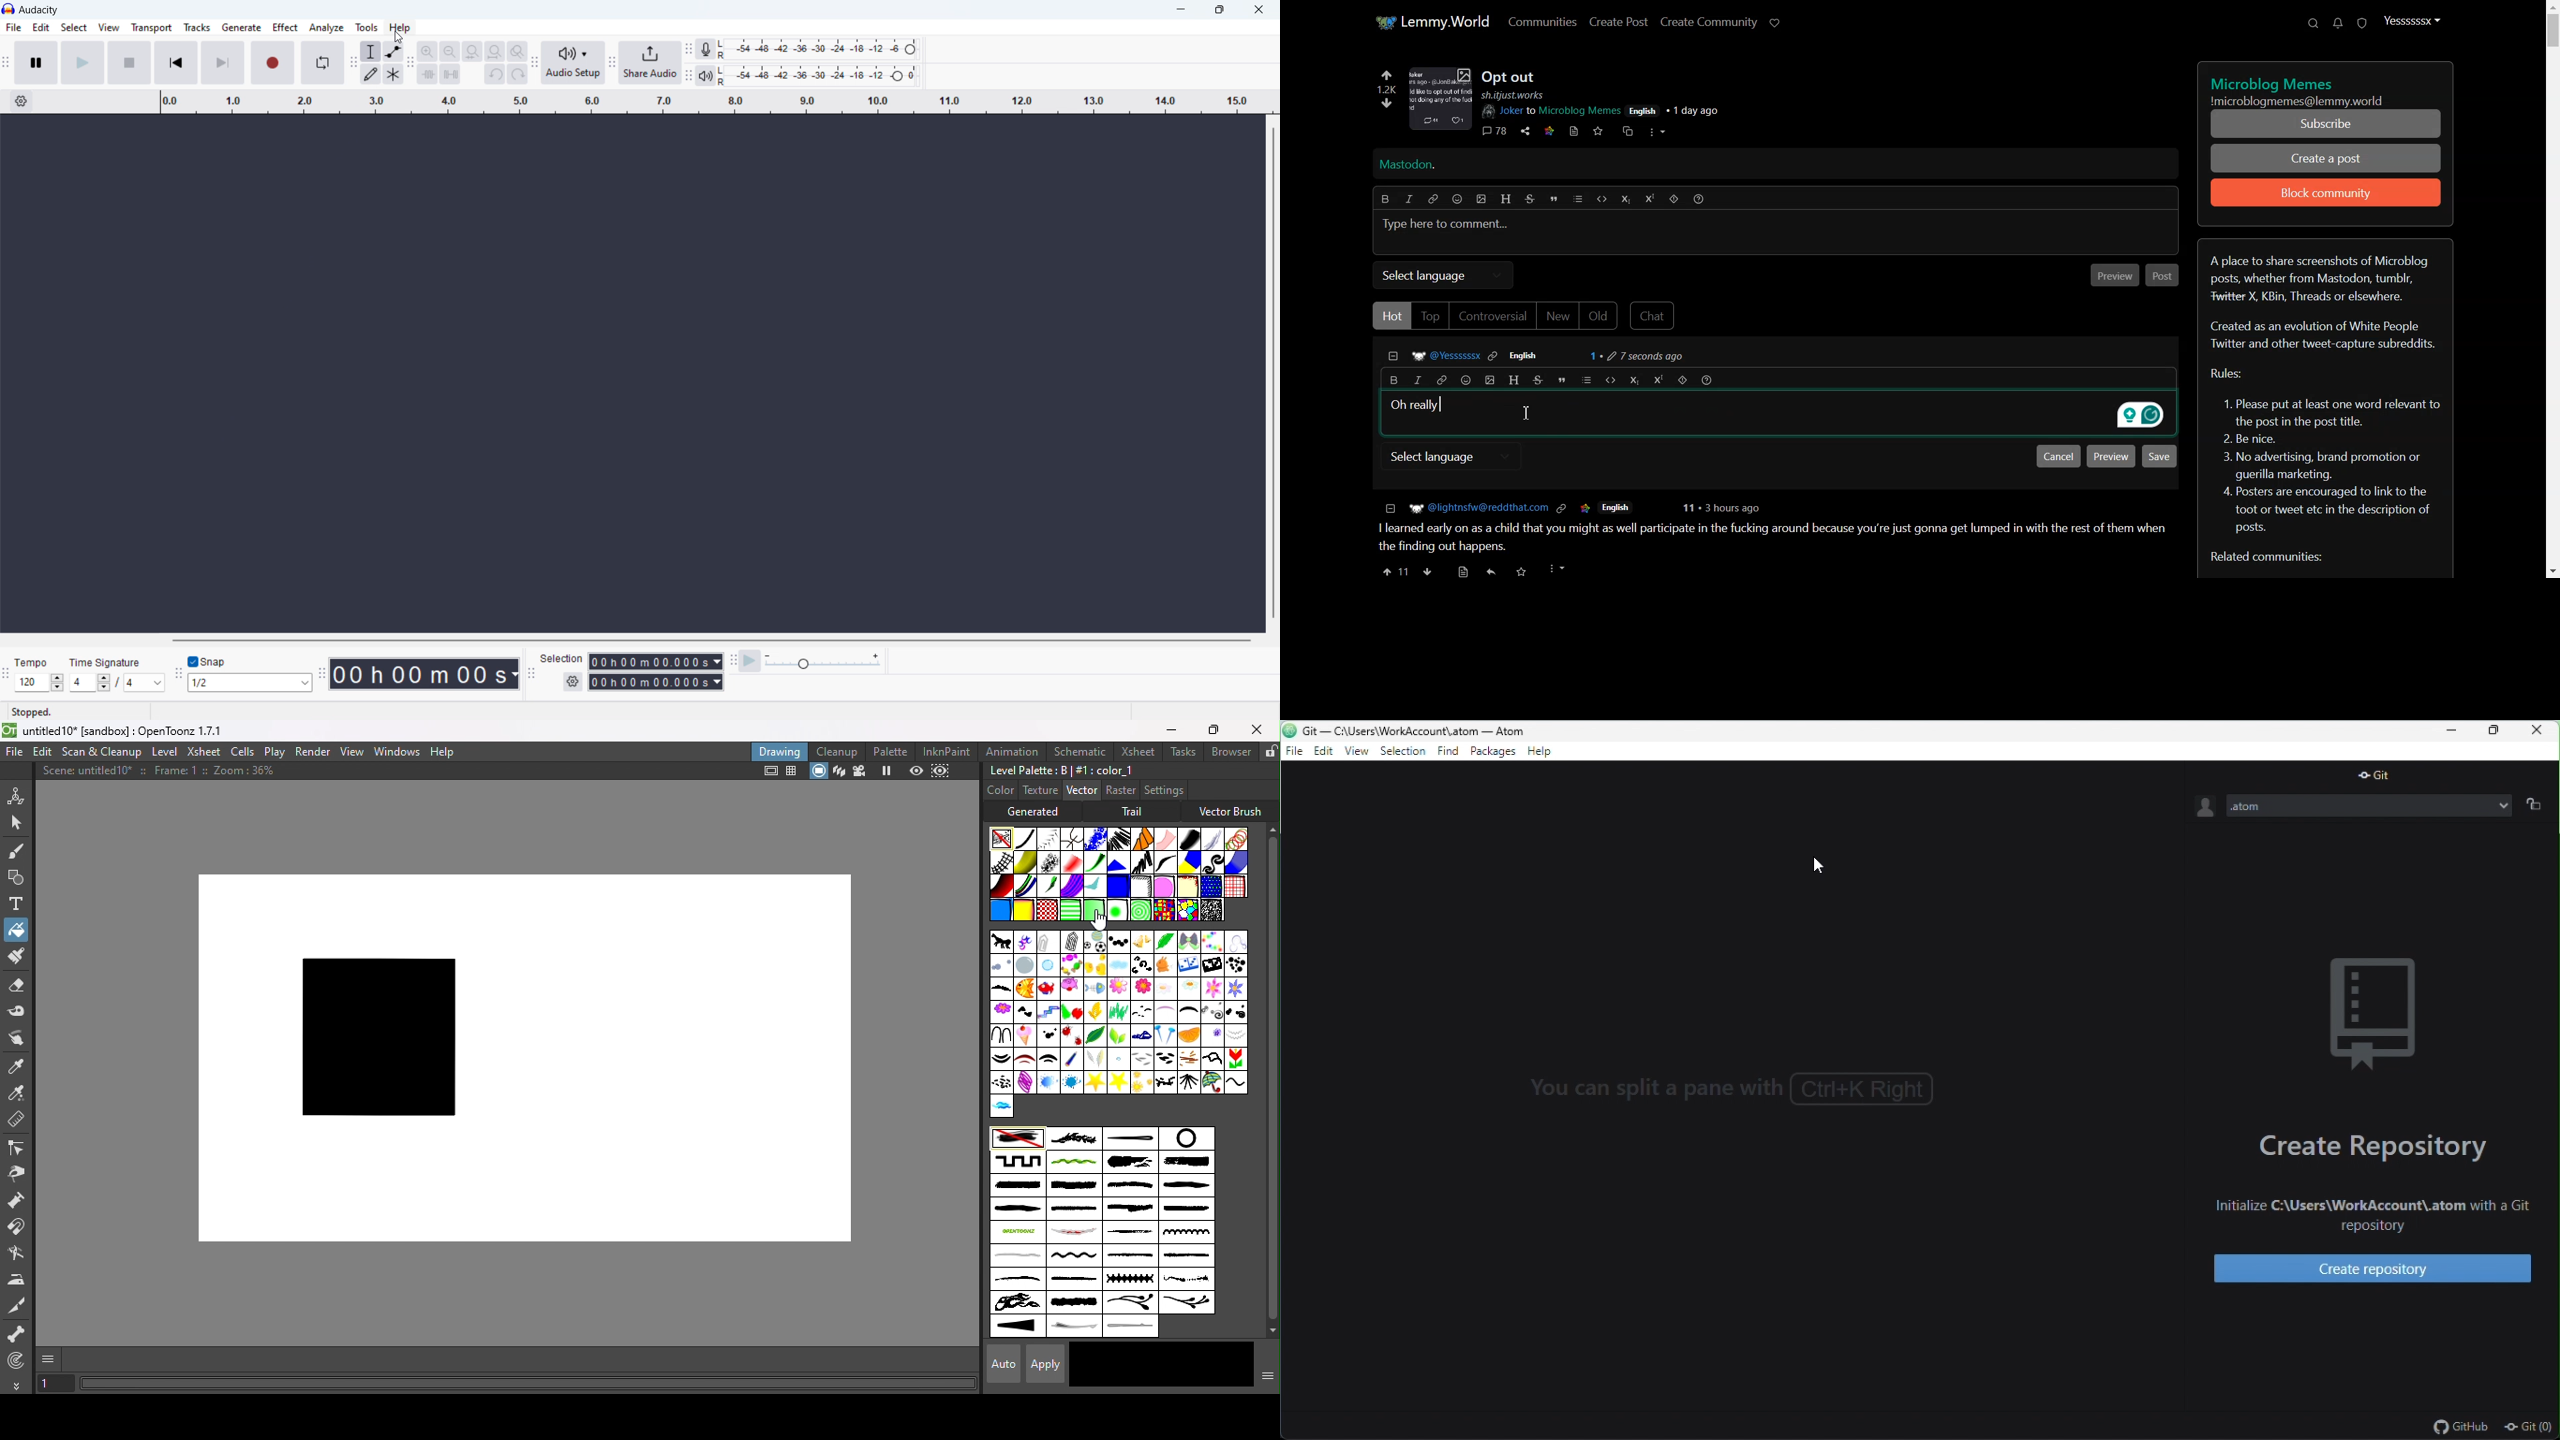  Describe the element at coordinates (1230, 809) in the screenshot. I see `Vector Brush` at that location.